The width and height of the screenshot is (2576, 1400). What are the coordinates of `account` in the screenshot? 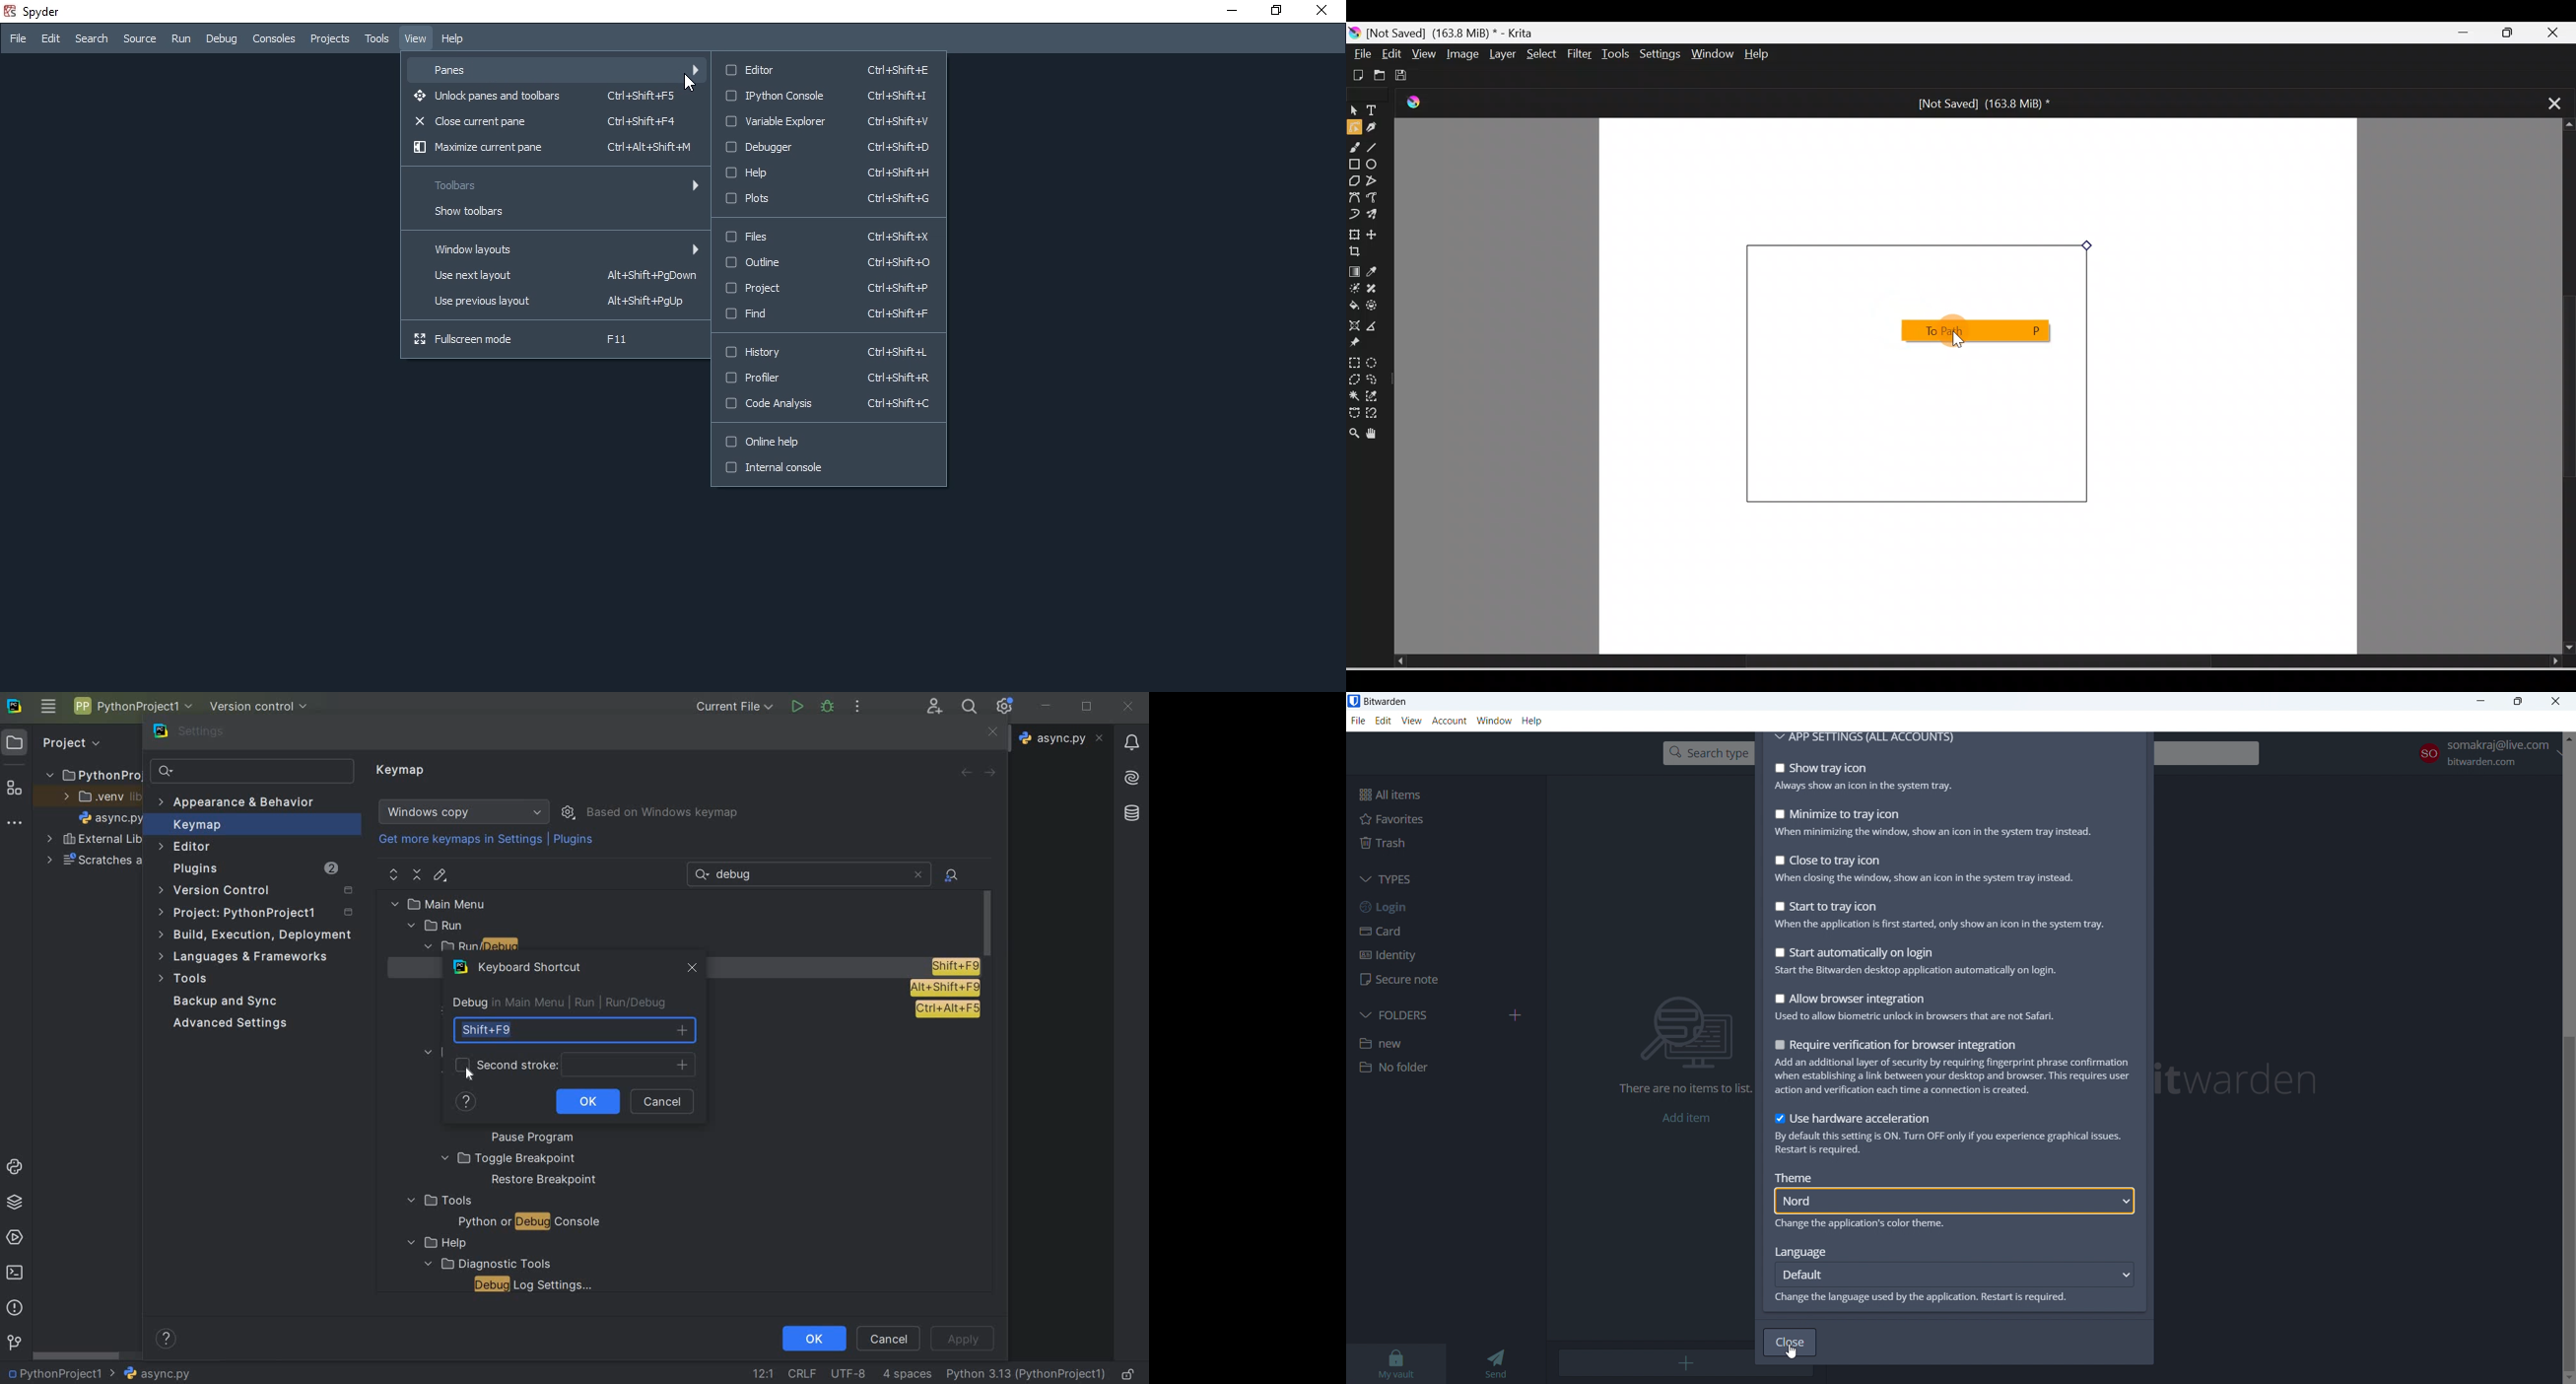 It's located at (1449, 721).